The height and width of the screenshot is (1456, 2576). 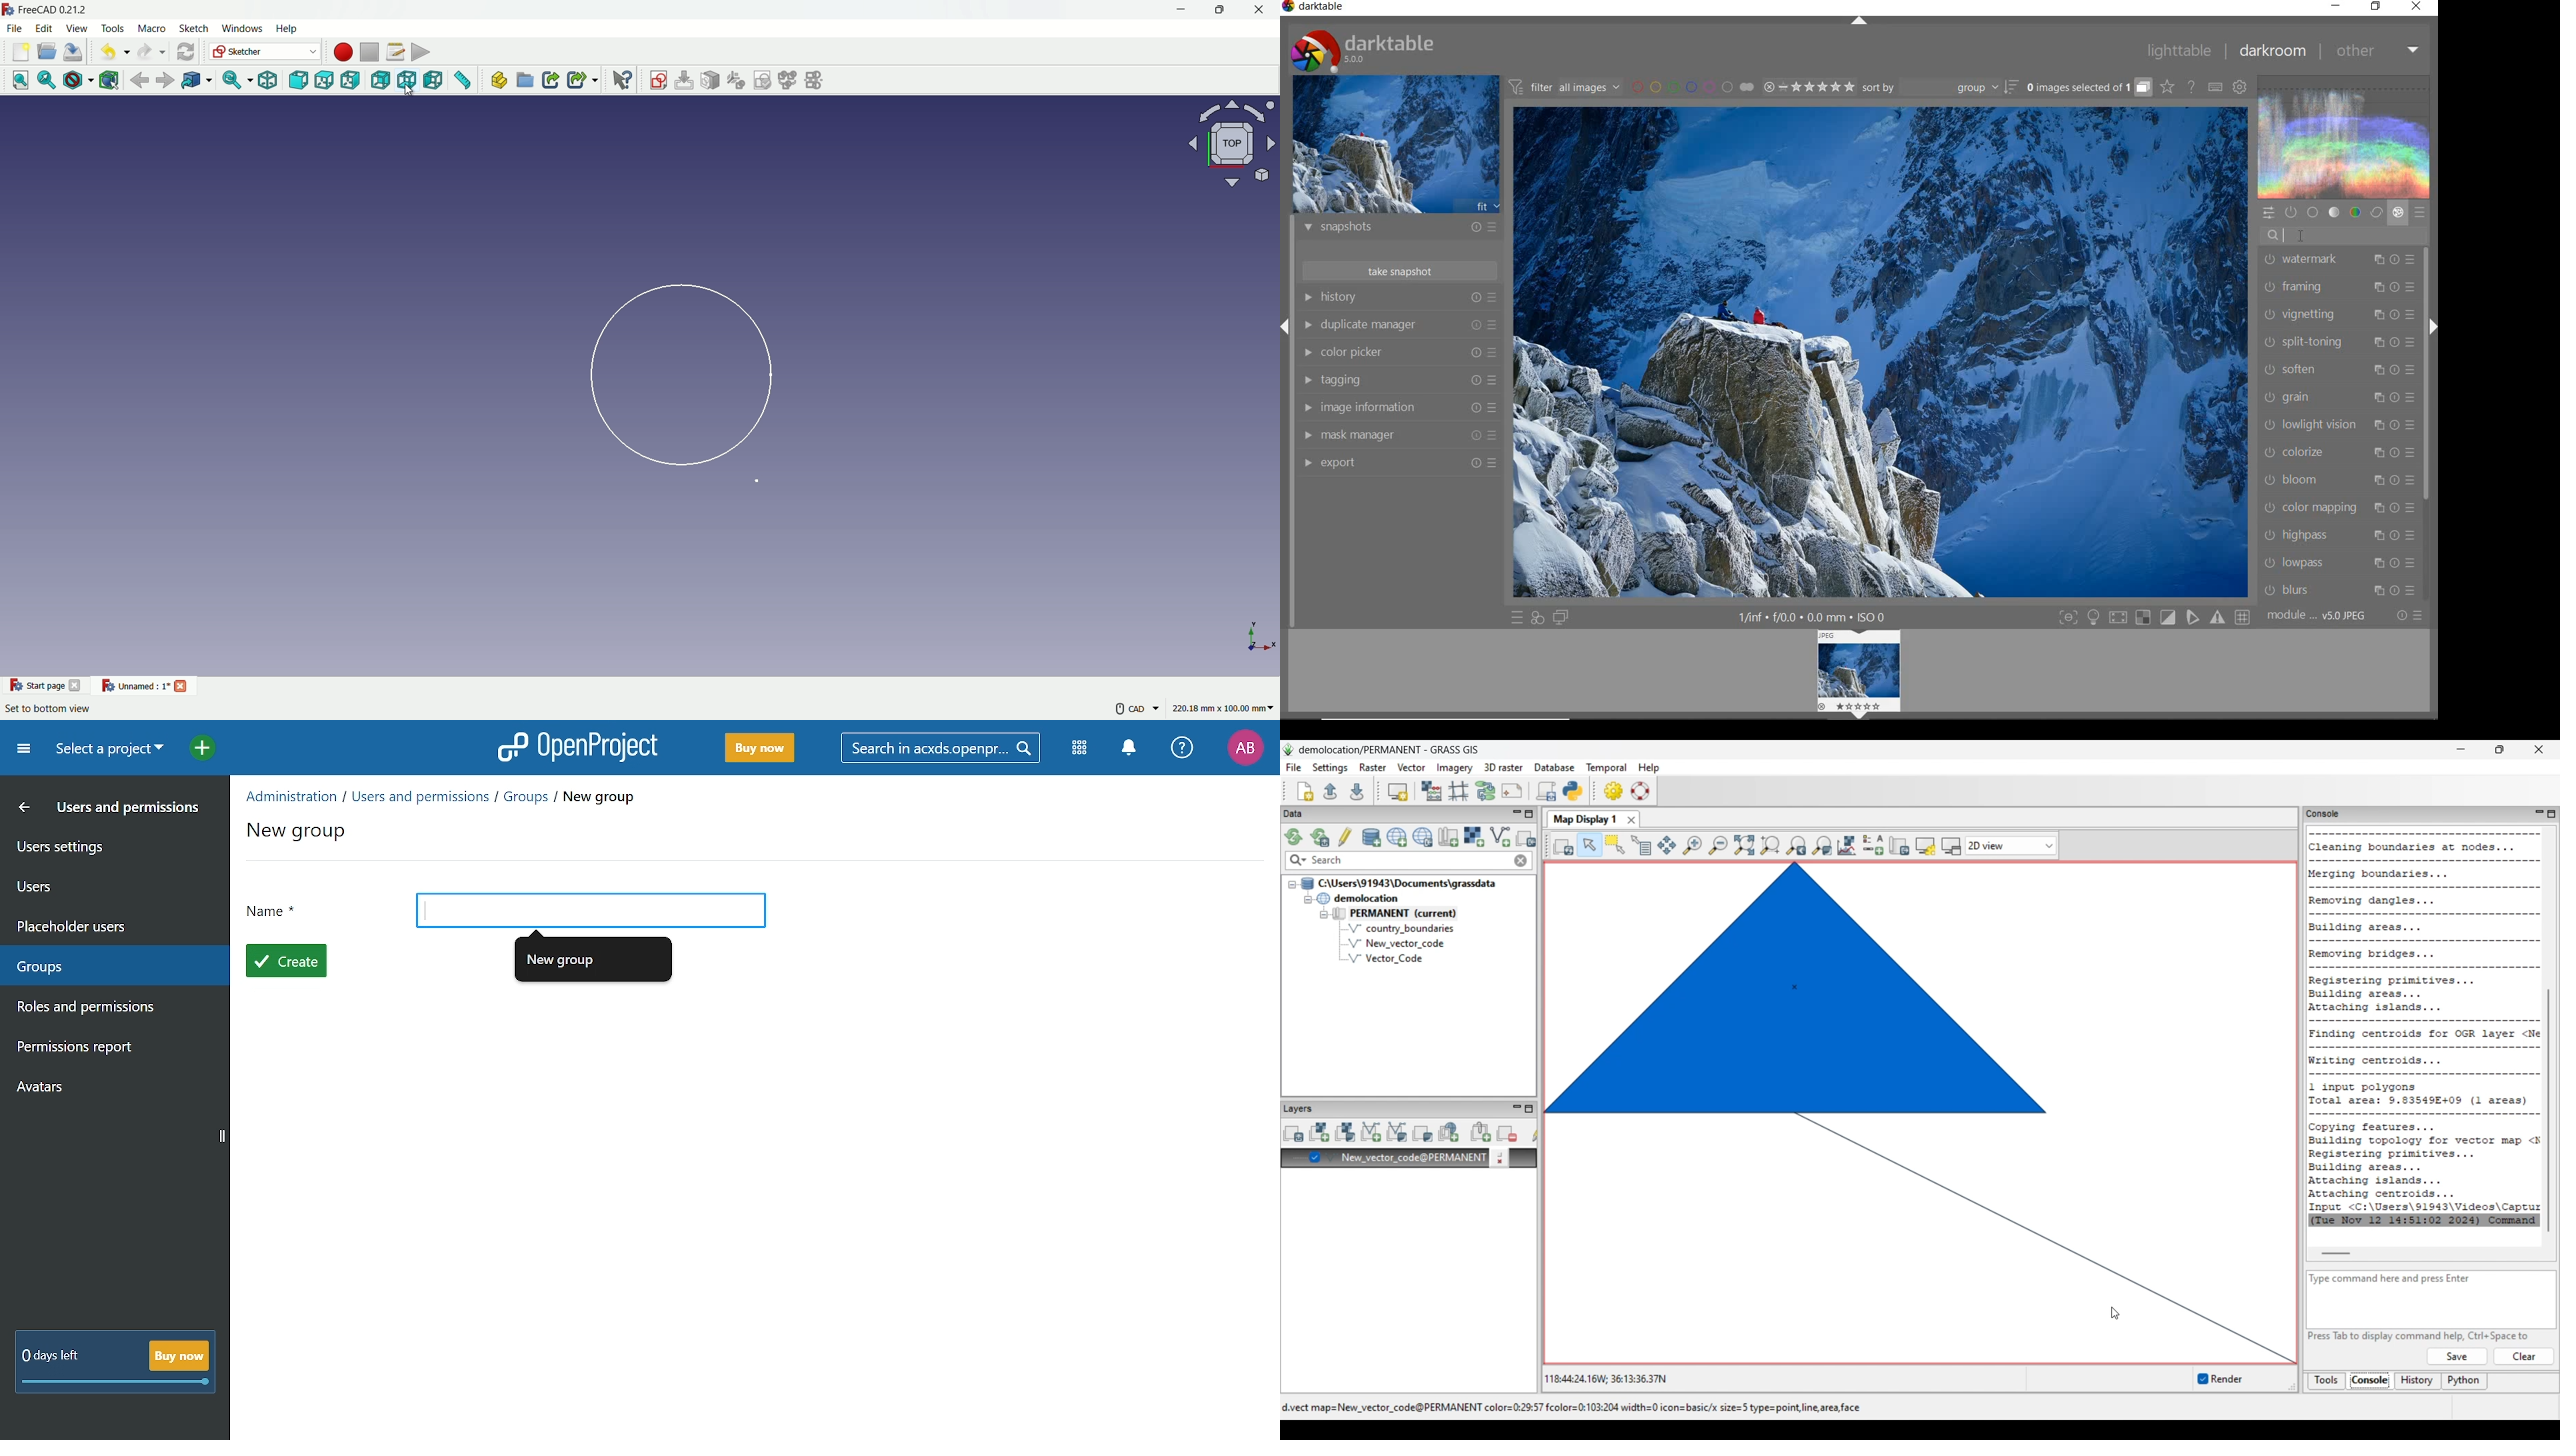 I want to click on map sketch to face, so click(x=711, y=81).